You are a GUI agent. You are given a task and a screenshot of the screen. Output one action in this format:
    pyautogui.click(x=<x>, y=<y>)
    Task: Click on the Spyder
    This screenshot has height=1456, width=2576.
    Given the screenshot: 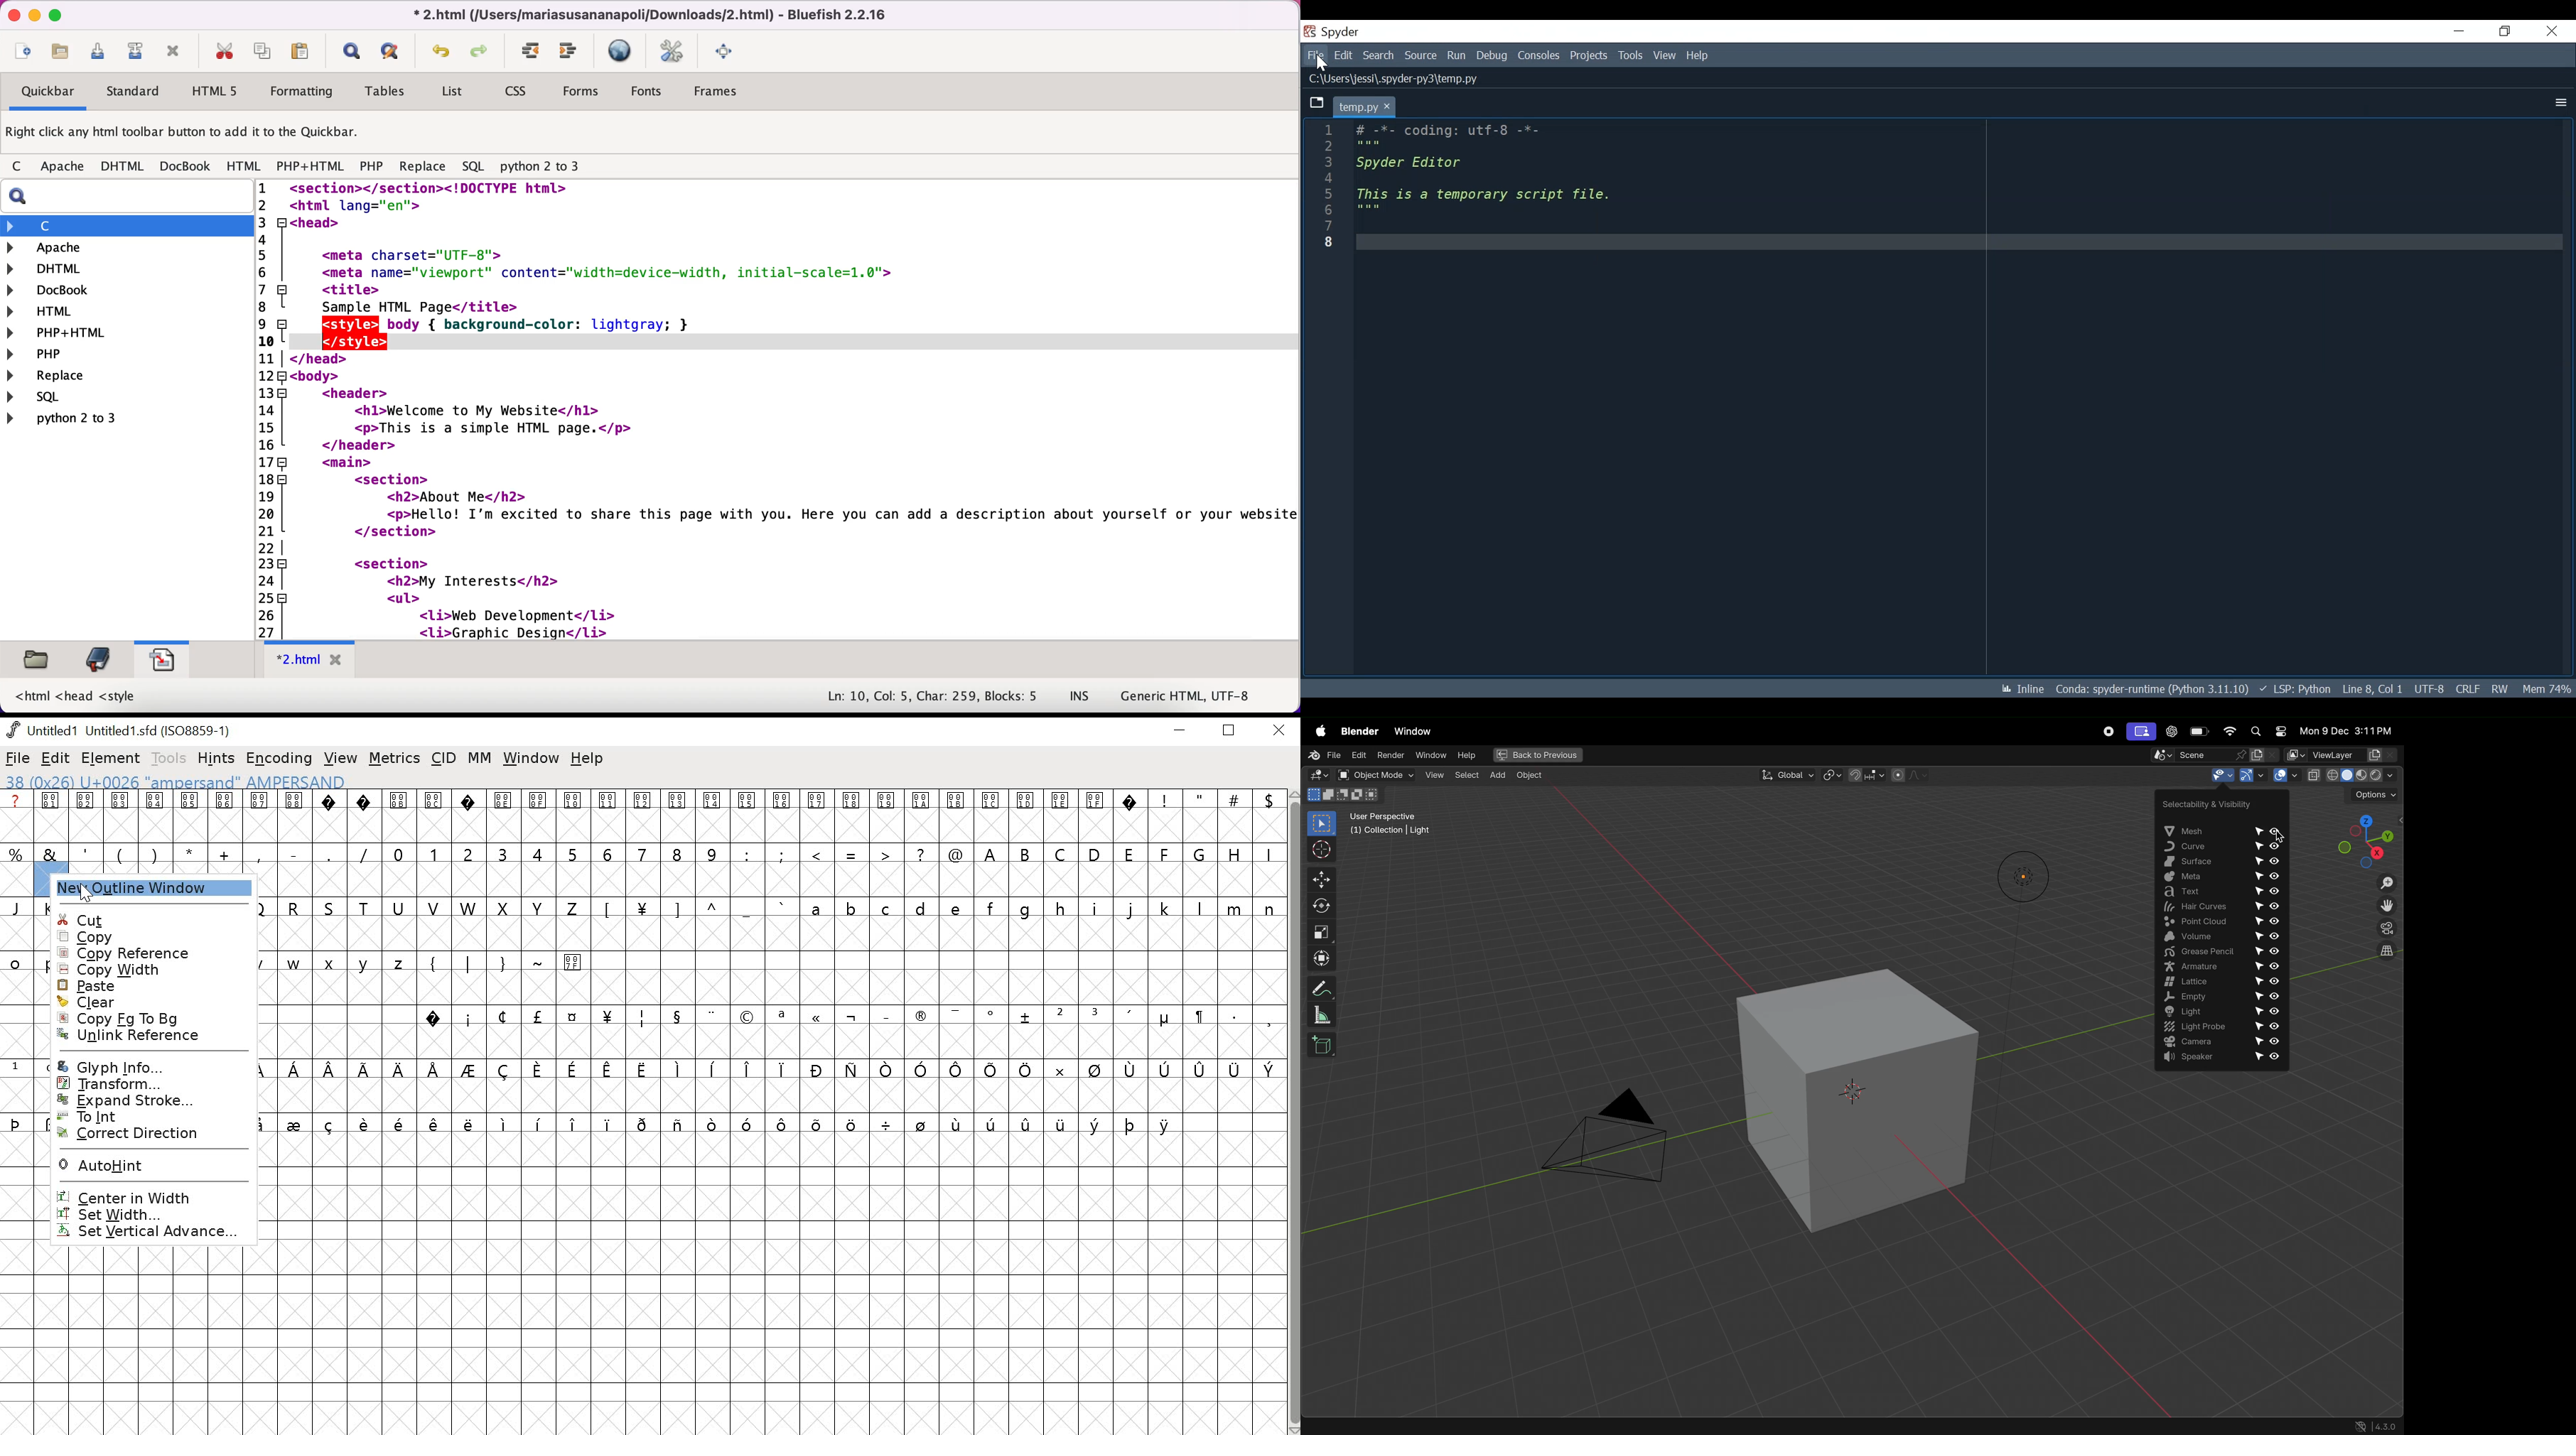 What is the action you would take?
    pyautogui.click(x=1343, y=31)
    